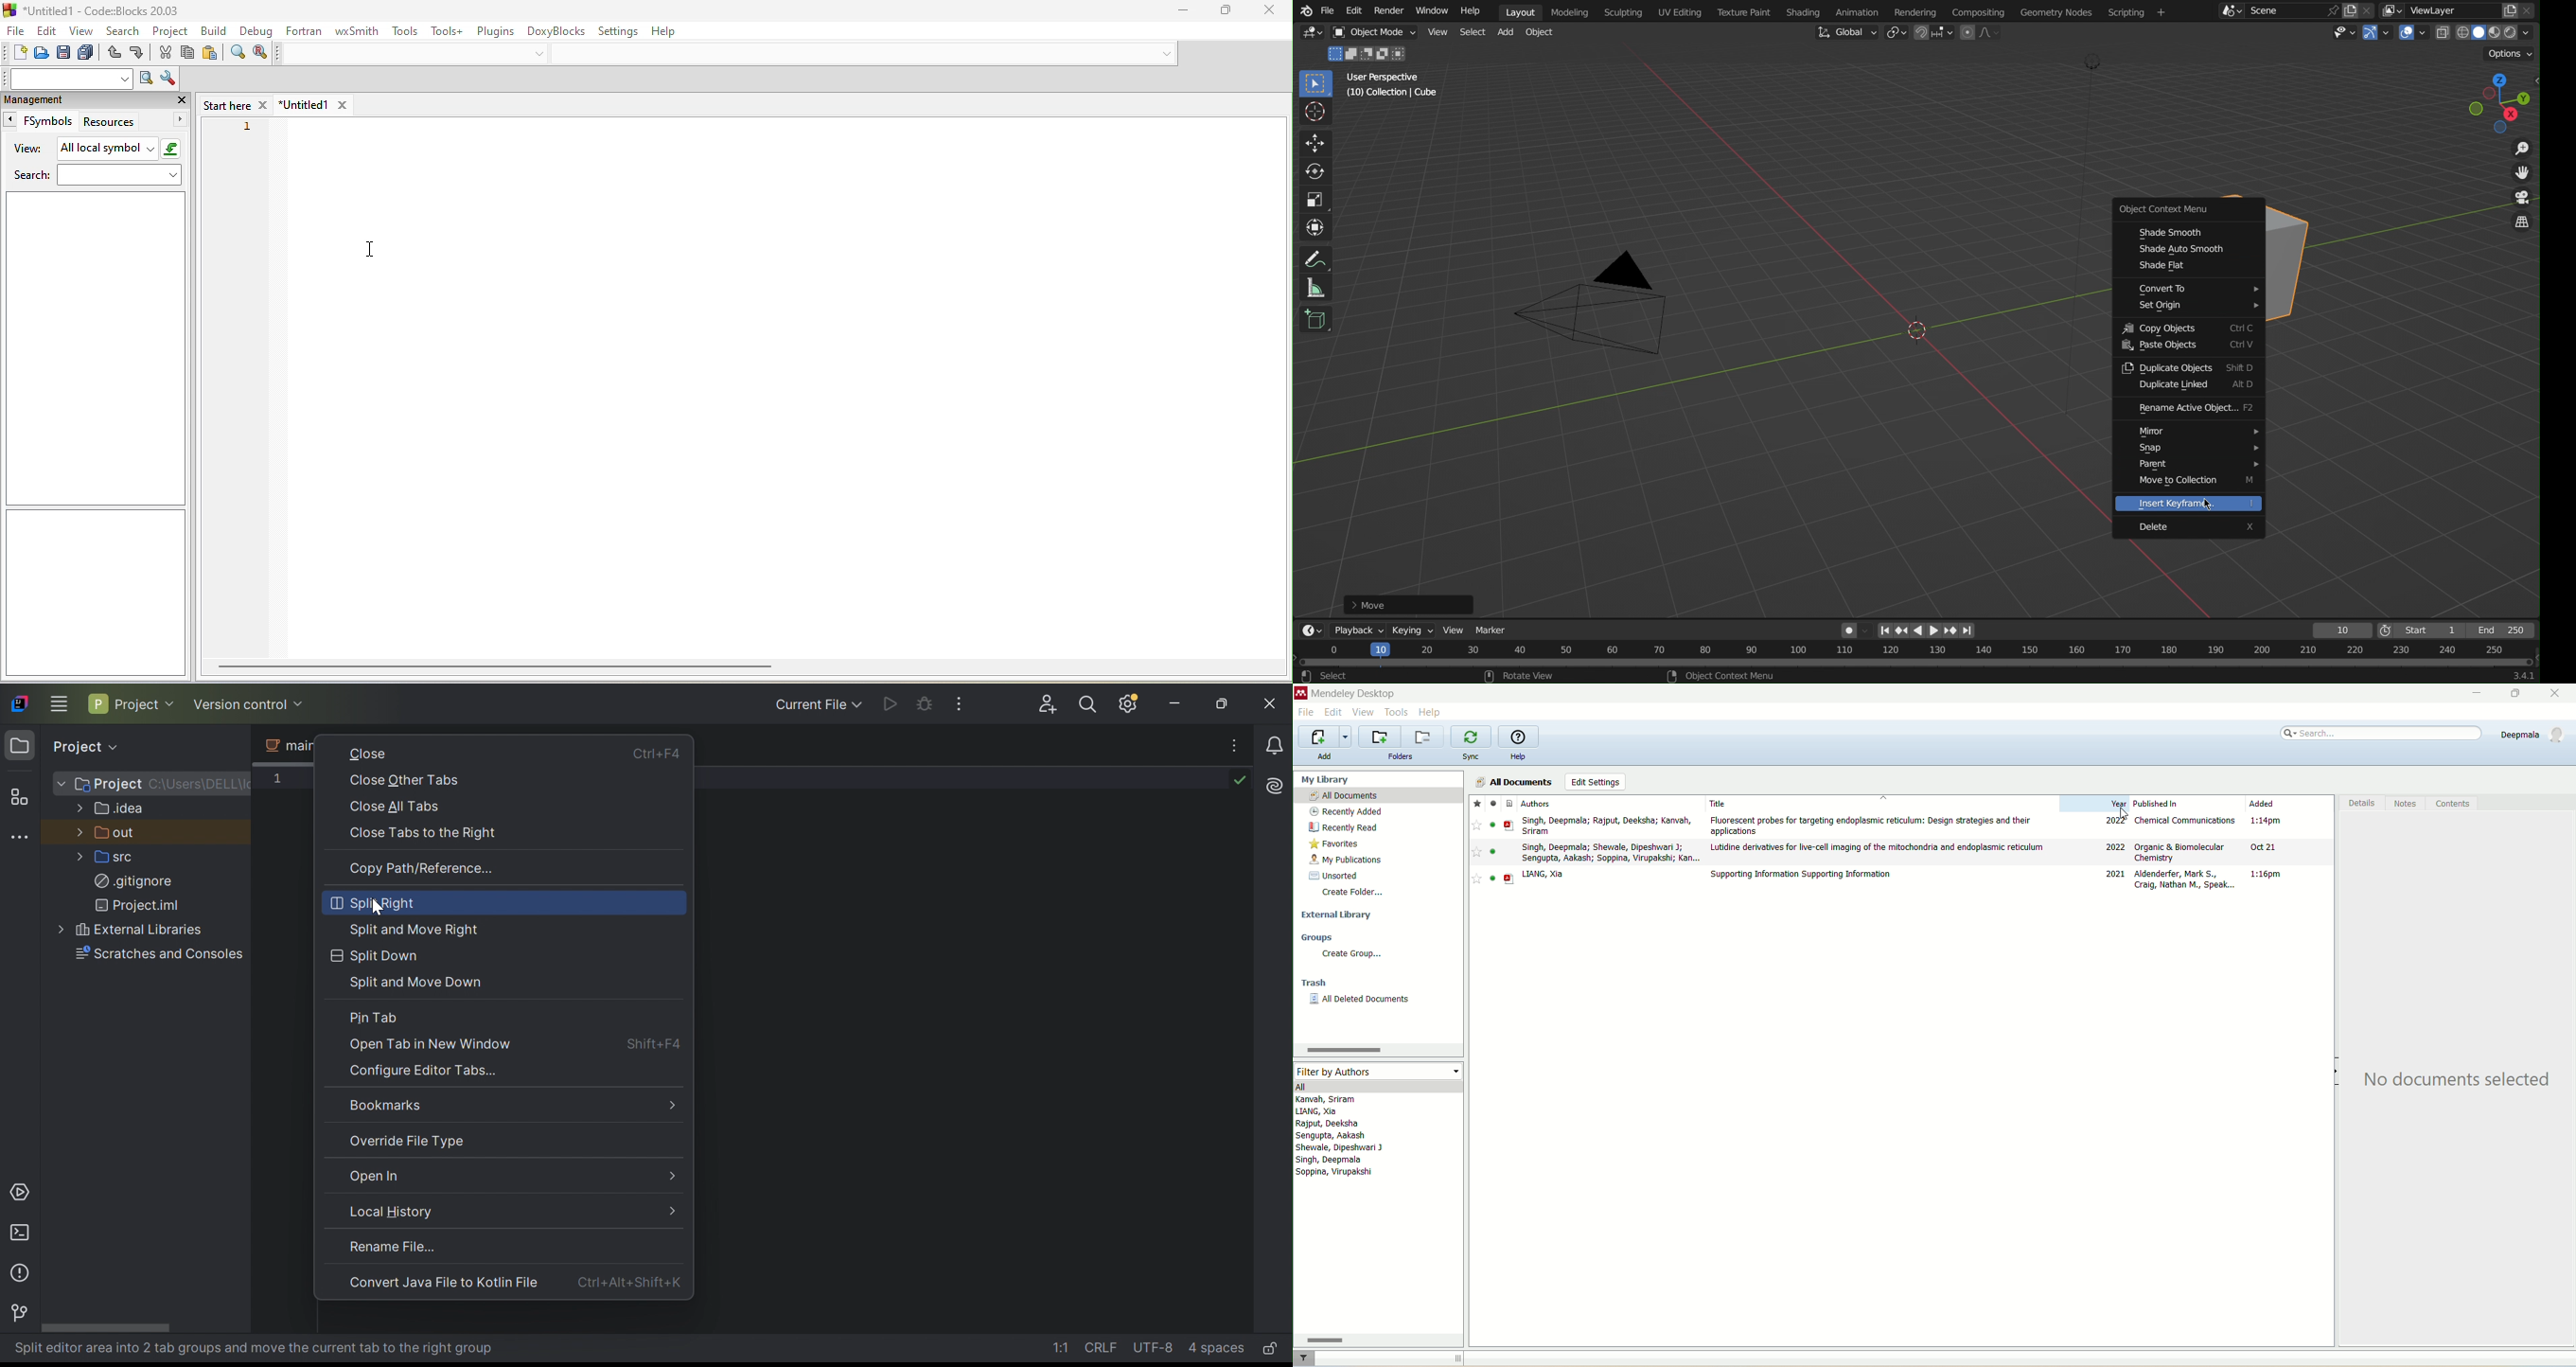 The width and height of the screenshot is (2576, 1372). What do you see at coordinates (1879, 801) in the screenshot?
I see `title` at bounding box center [1879, 801].